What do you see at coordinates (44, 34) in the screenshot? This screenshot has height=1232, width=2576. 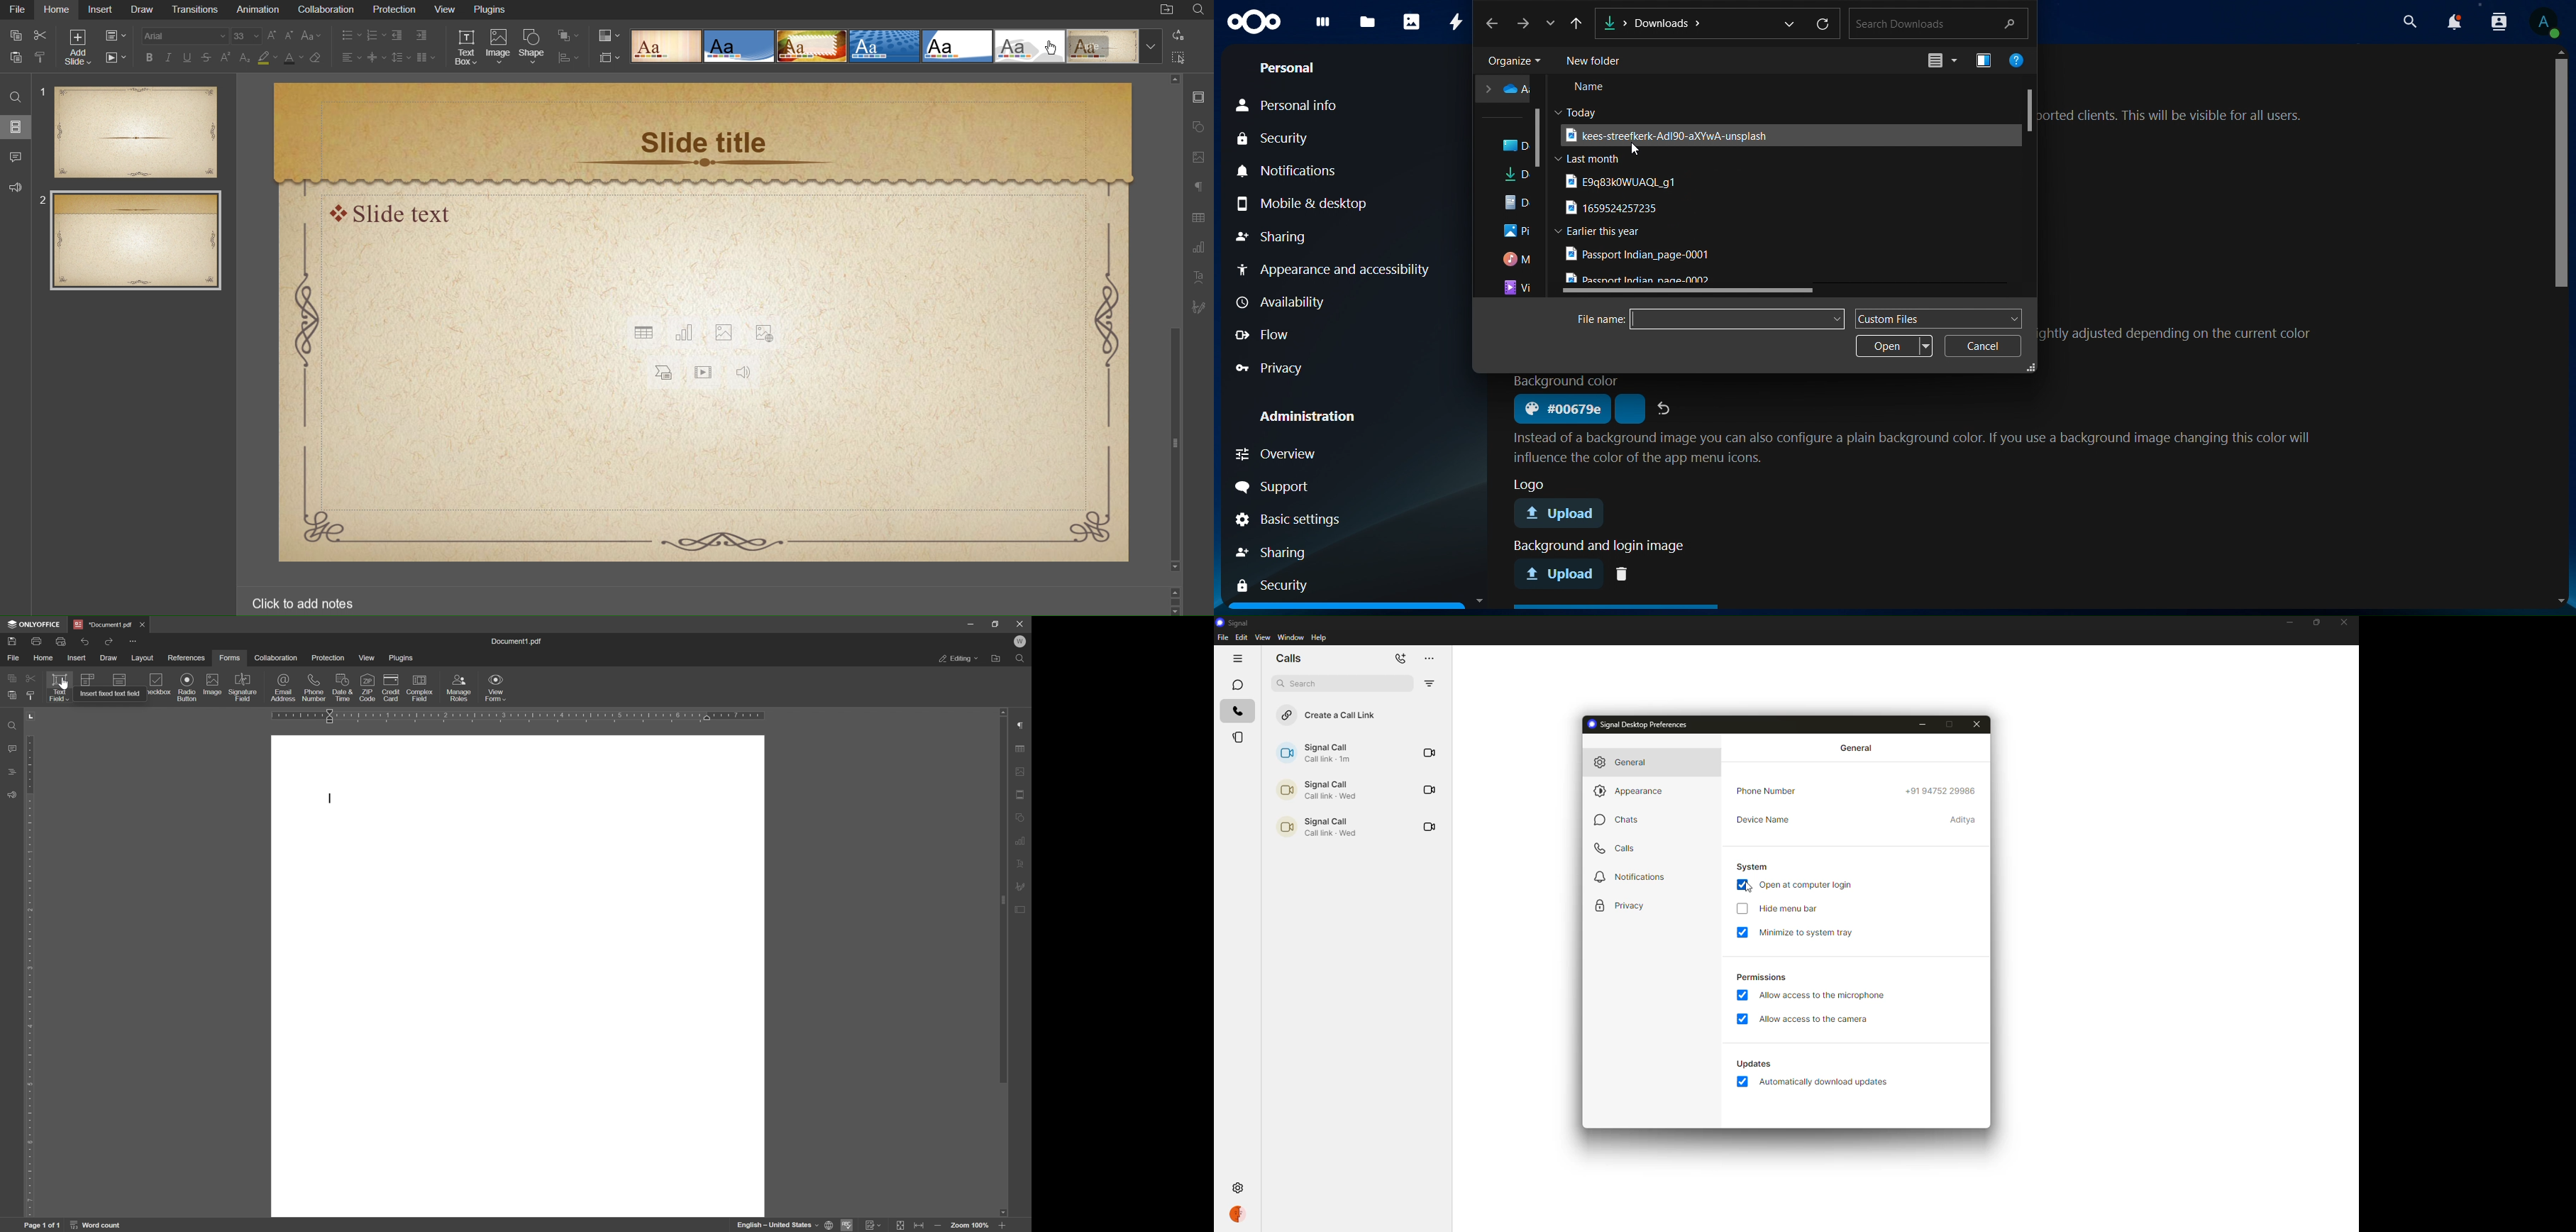 I see `cut` at bounding box center [44, 34].